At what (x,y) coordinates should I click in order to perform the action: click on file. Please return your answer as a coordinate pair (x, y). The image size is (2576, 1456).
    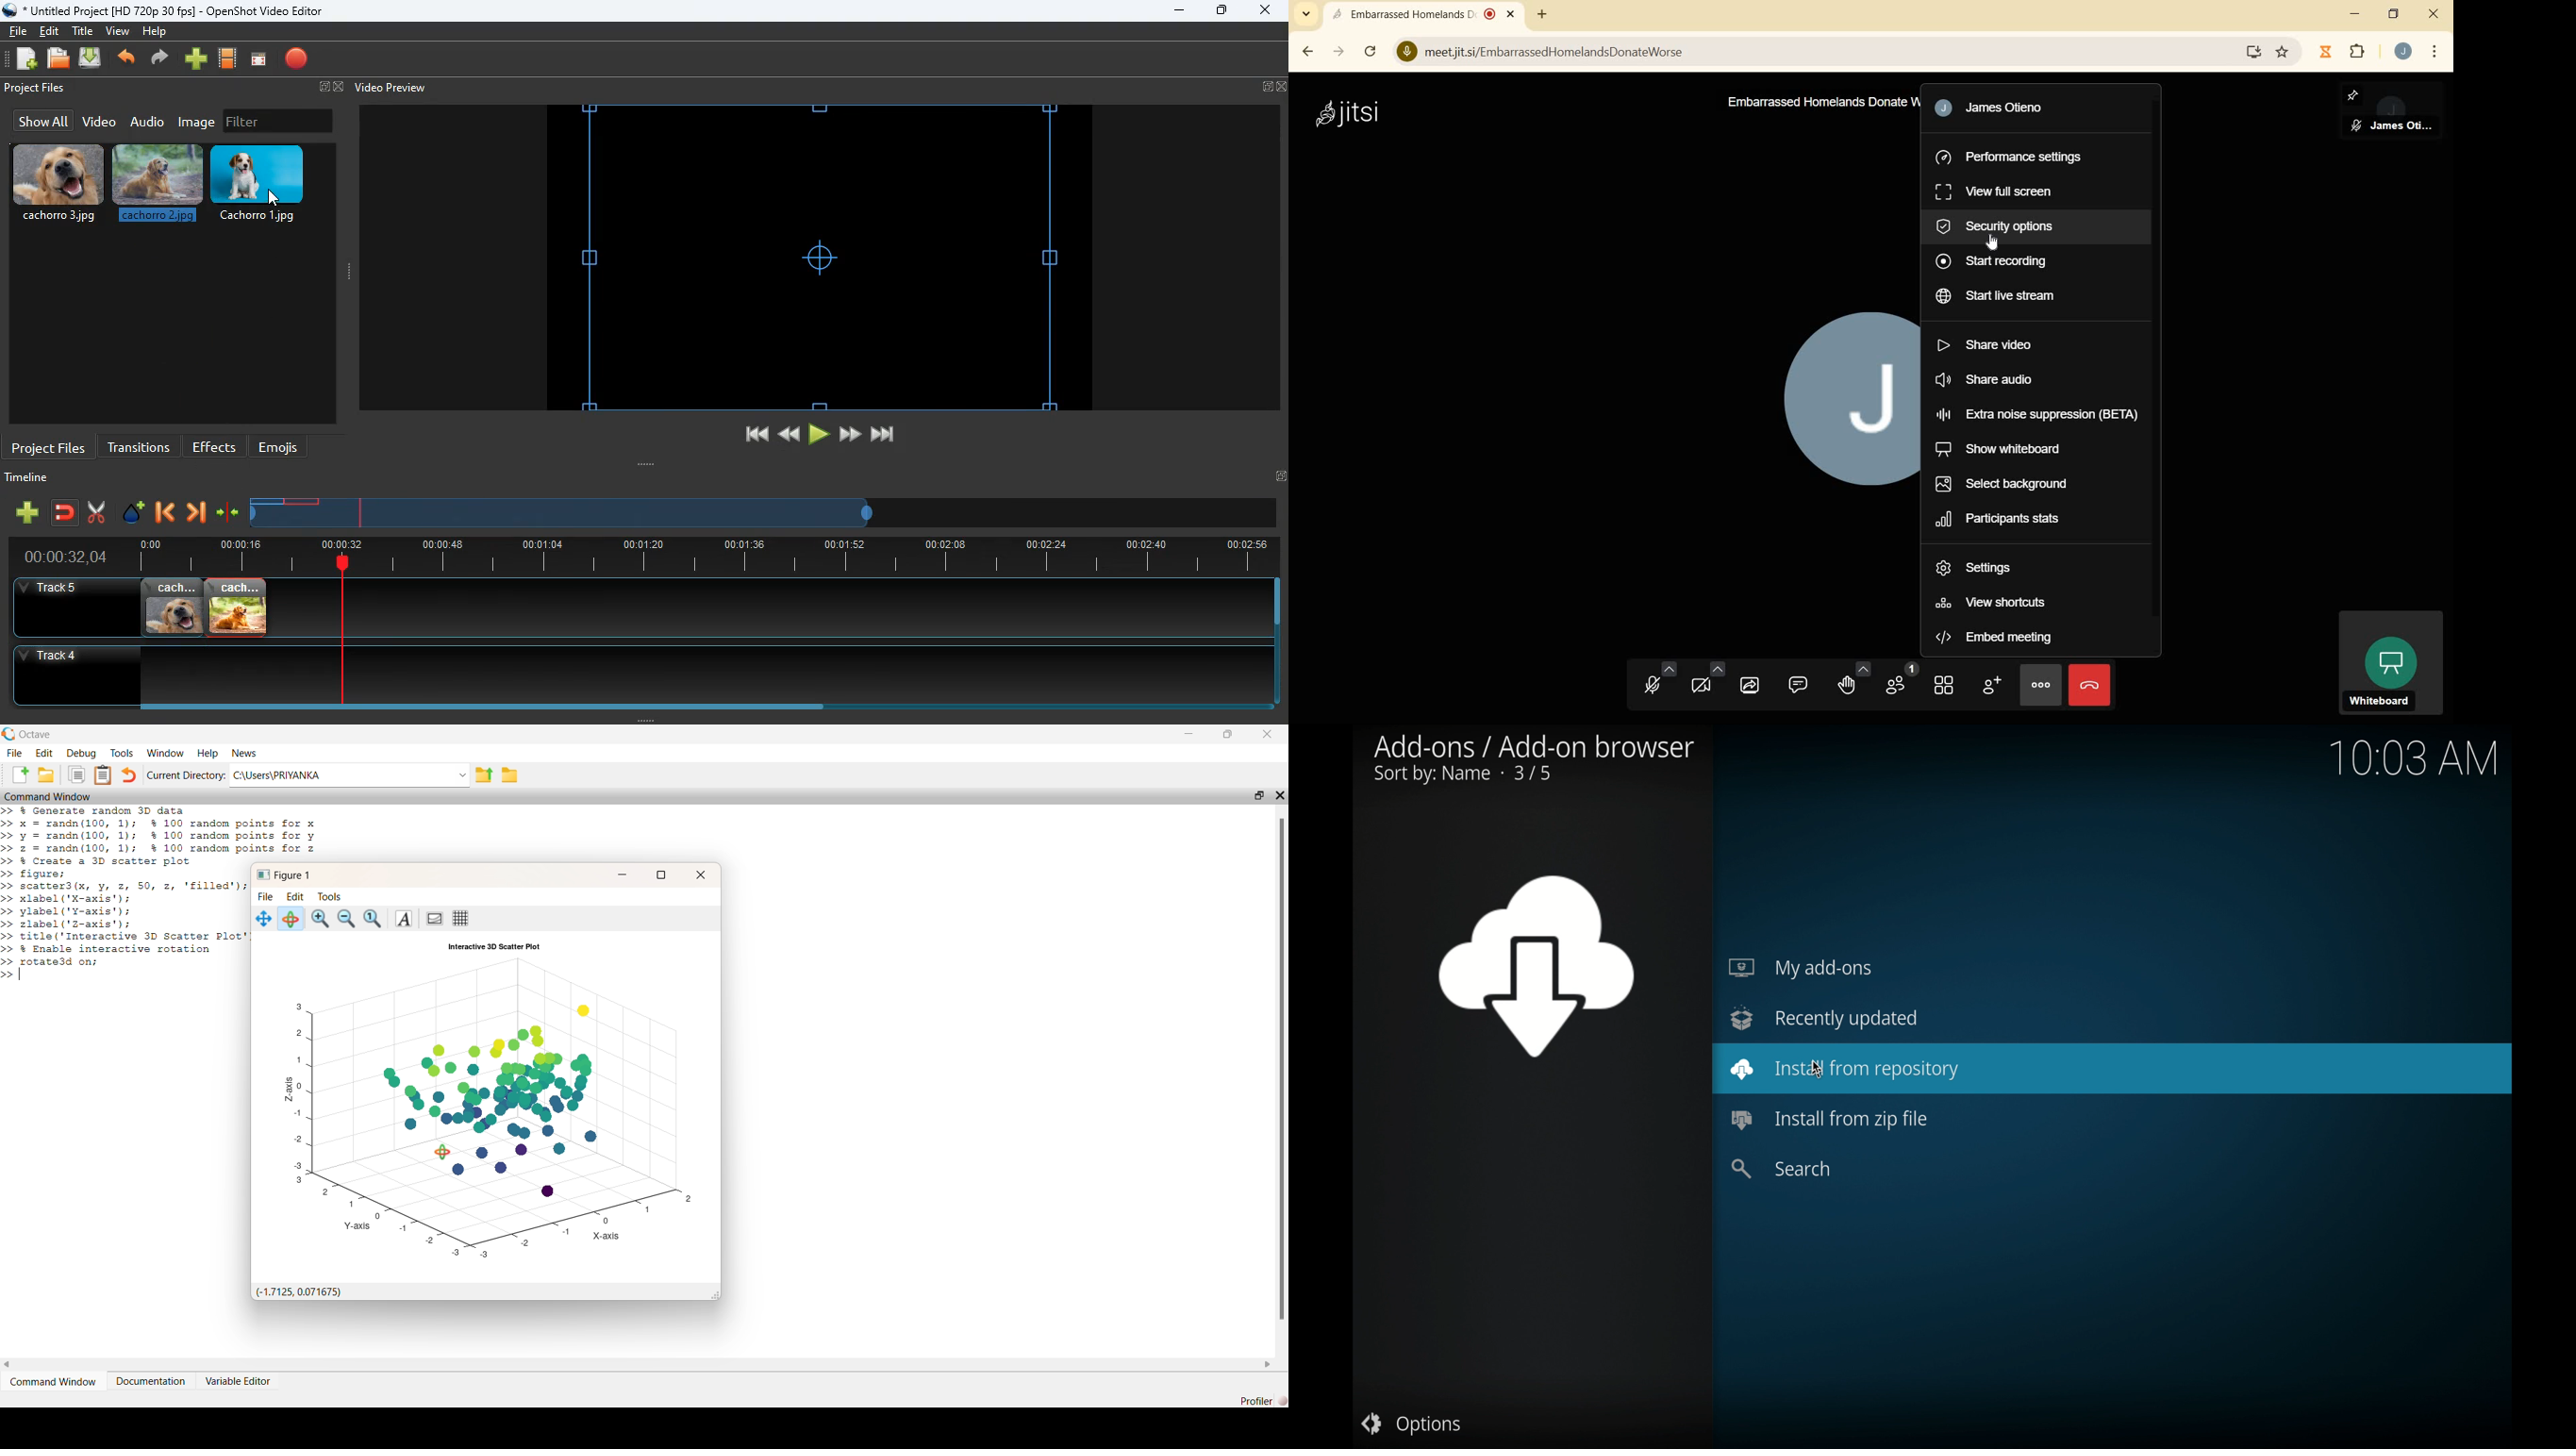
    Looking at the image, I should click on (18, 29).